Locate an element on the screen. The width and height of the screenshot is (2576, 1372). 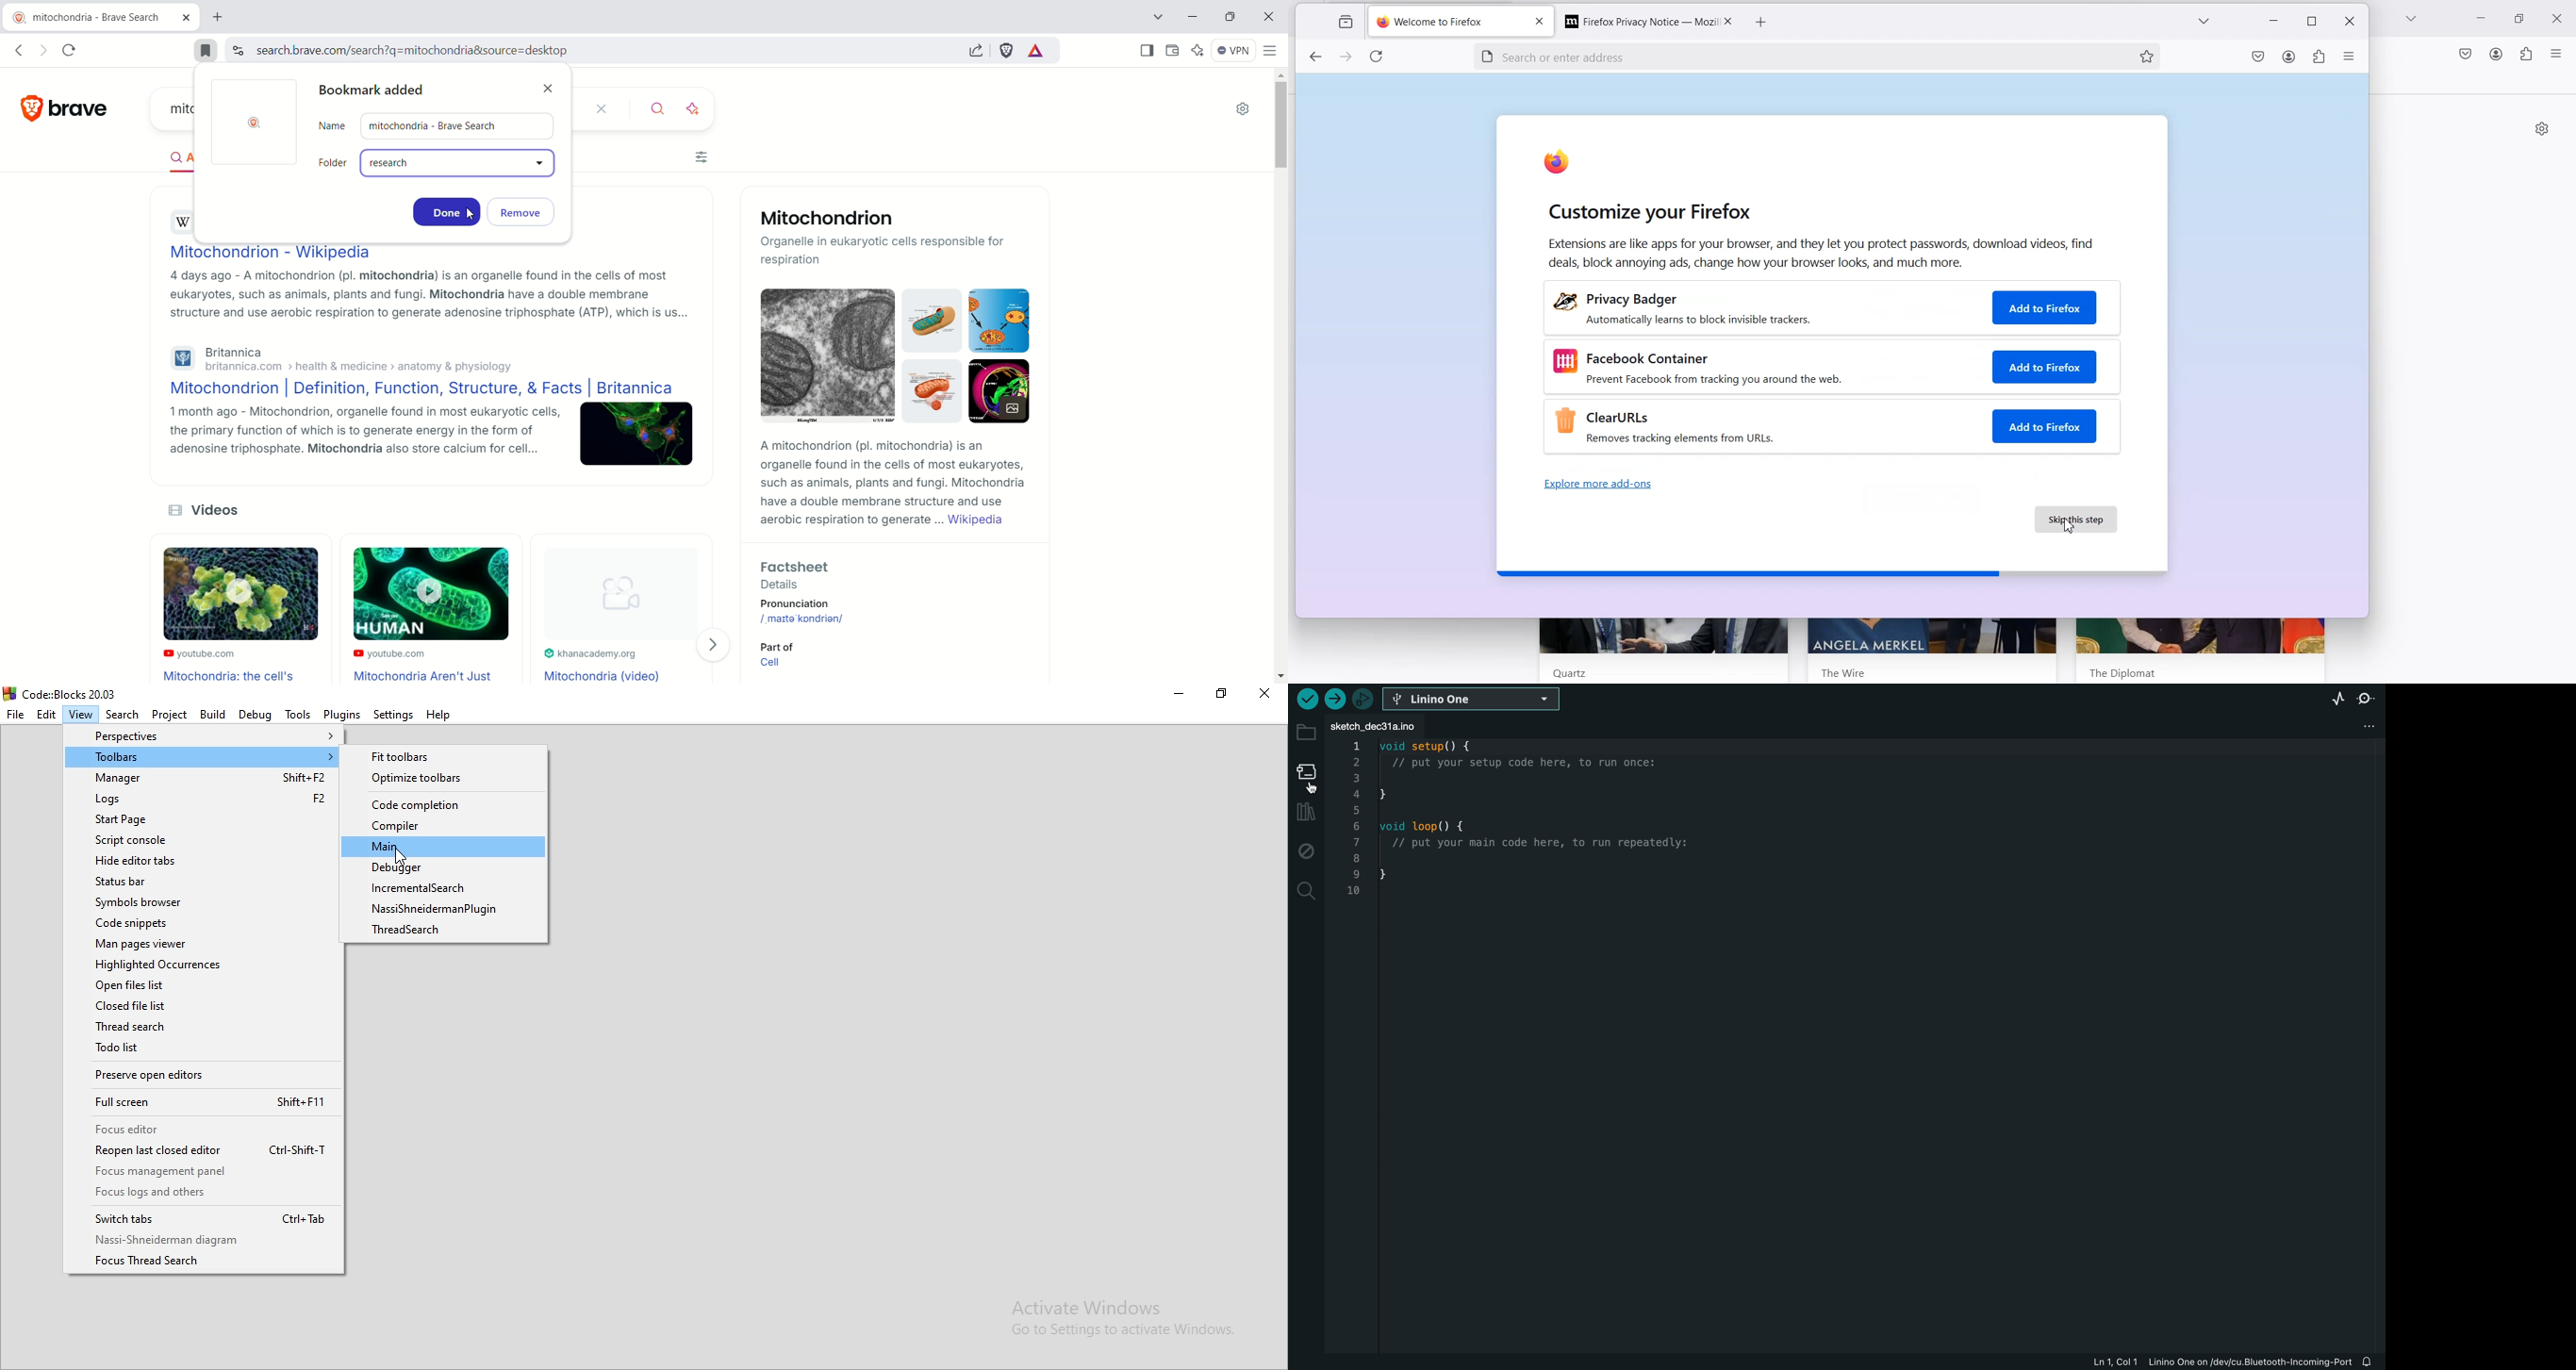
close is located at coordinates (1268, 695).